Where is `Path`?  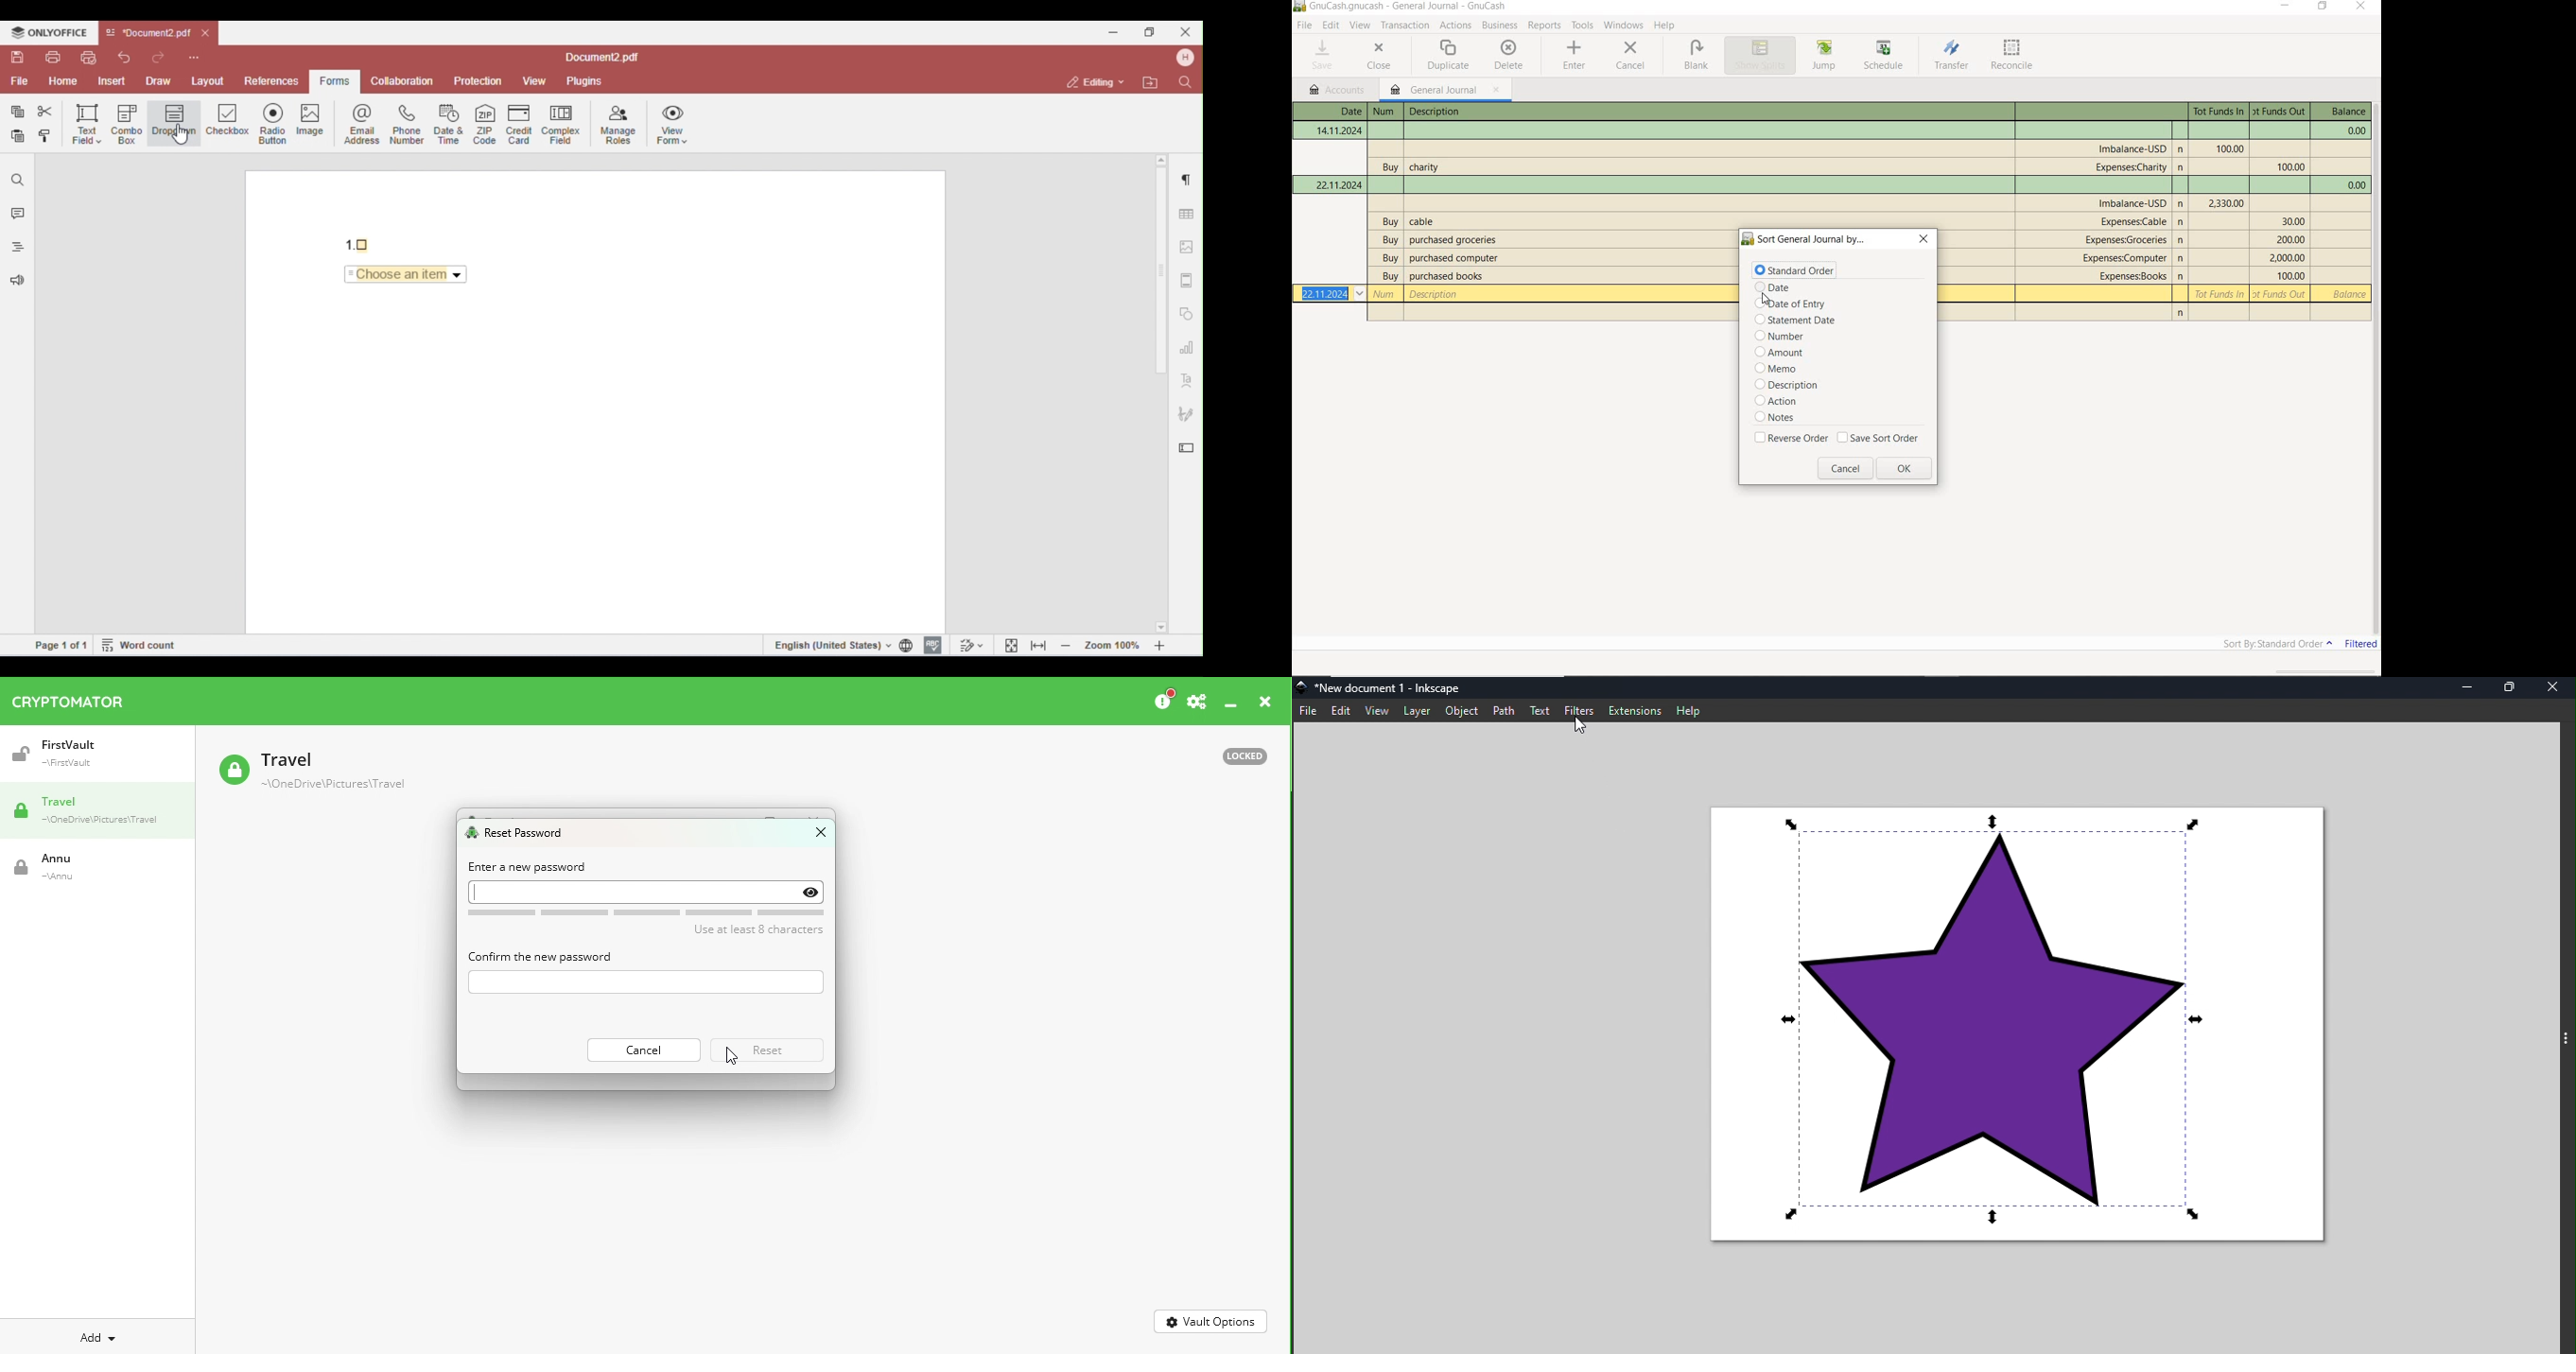 Path is located at coordinates (1506, 709).